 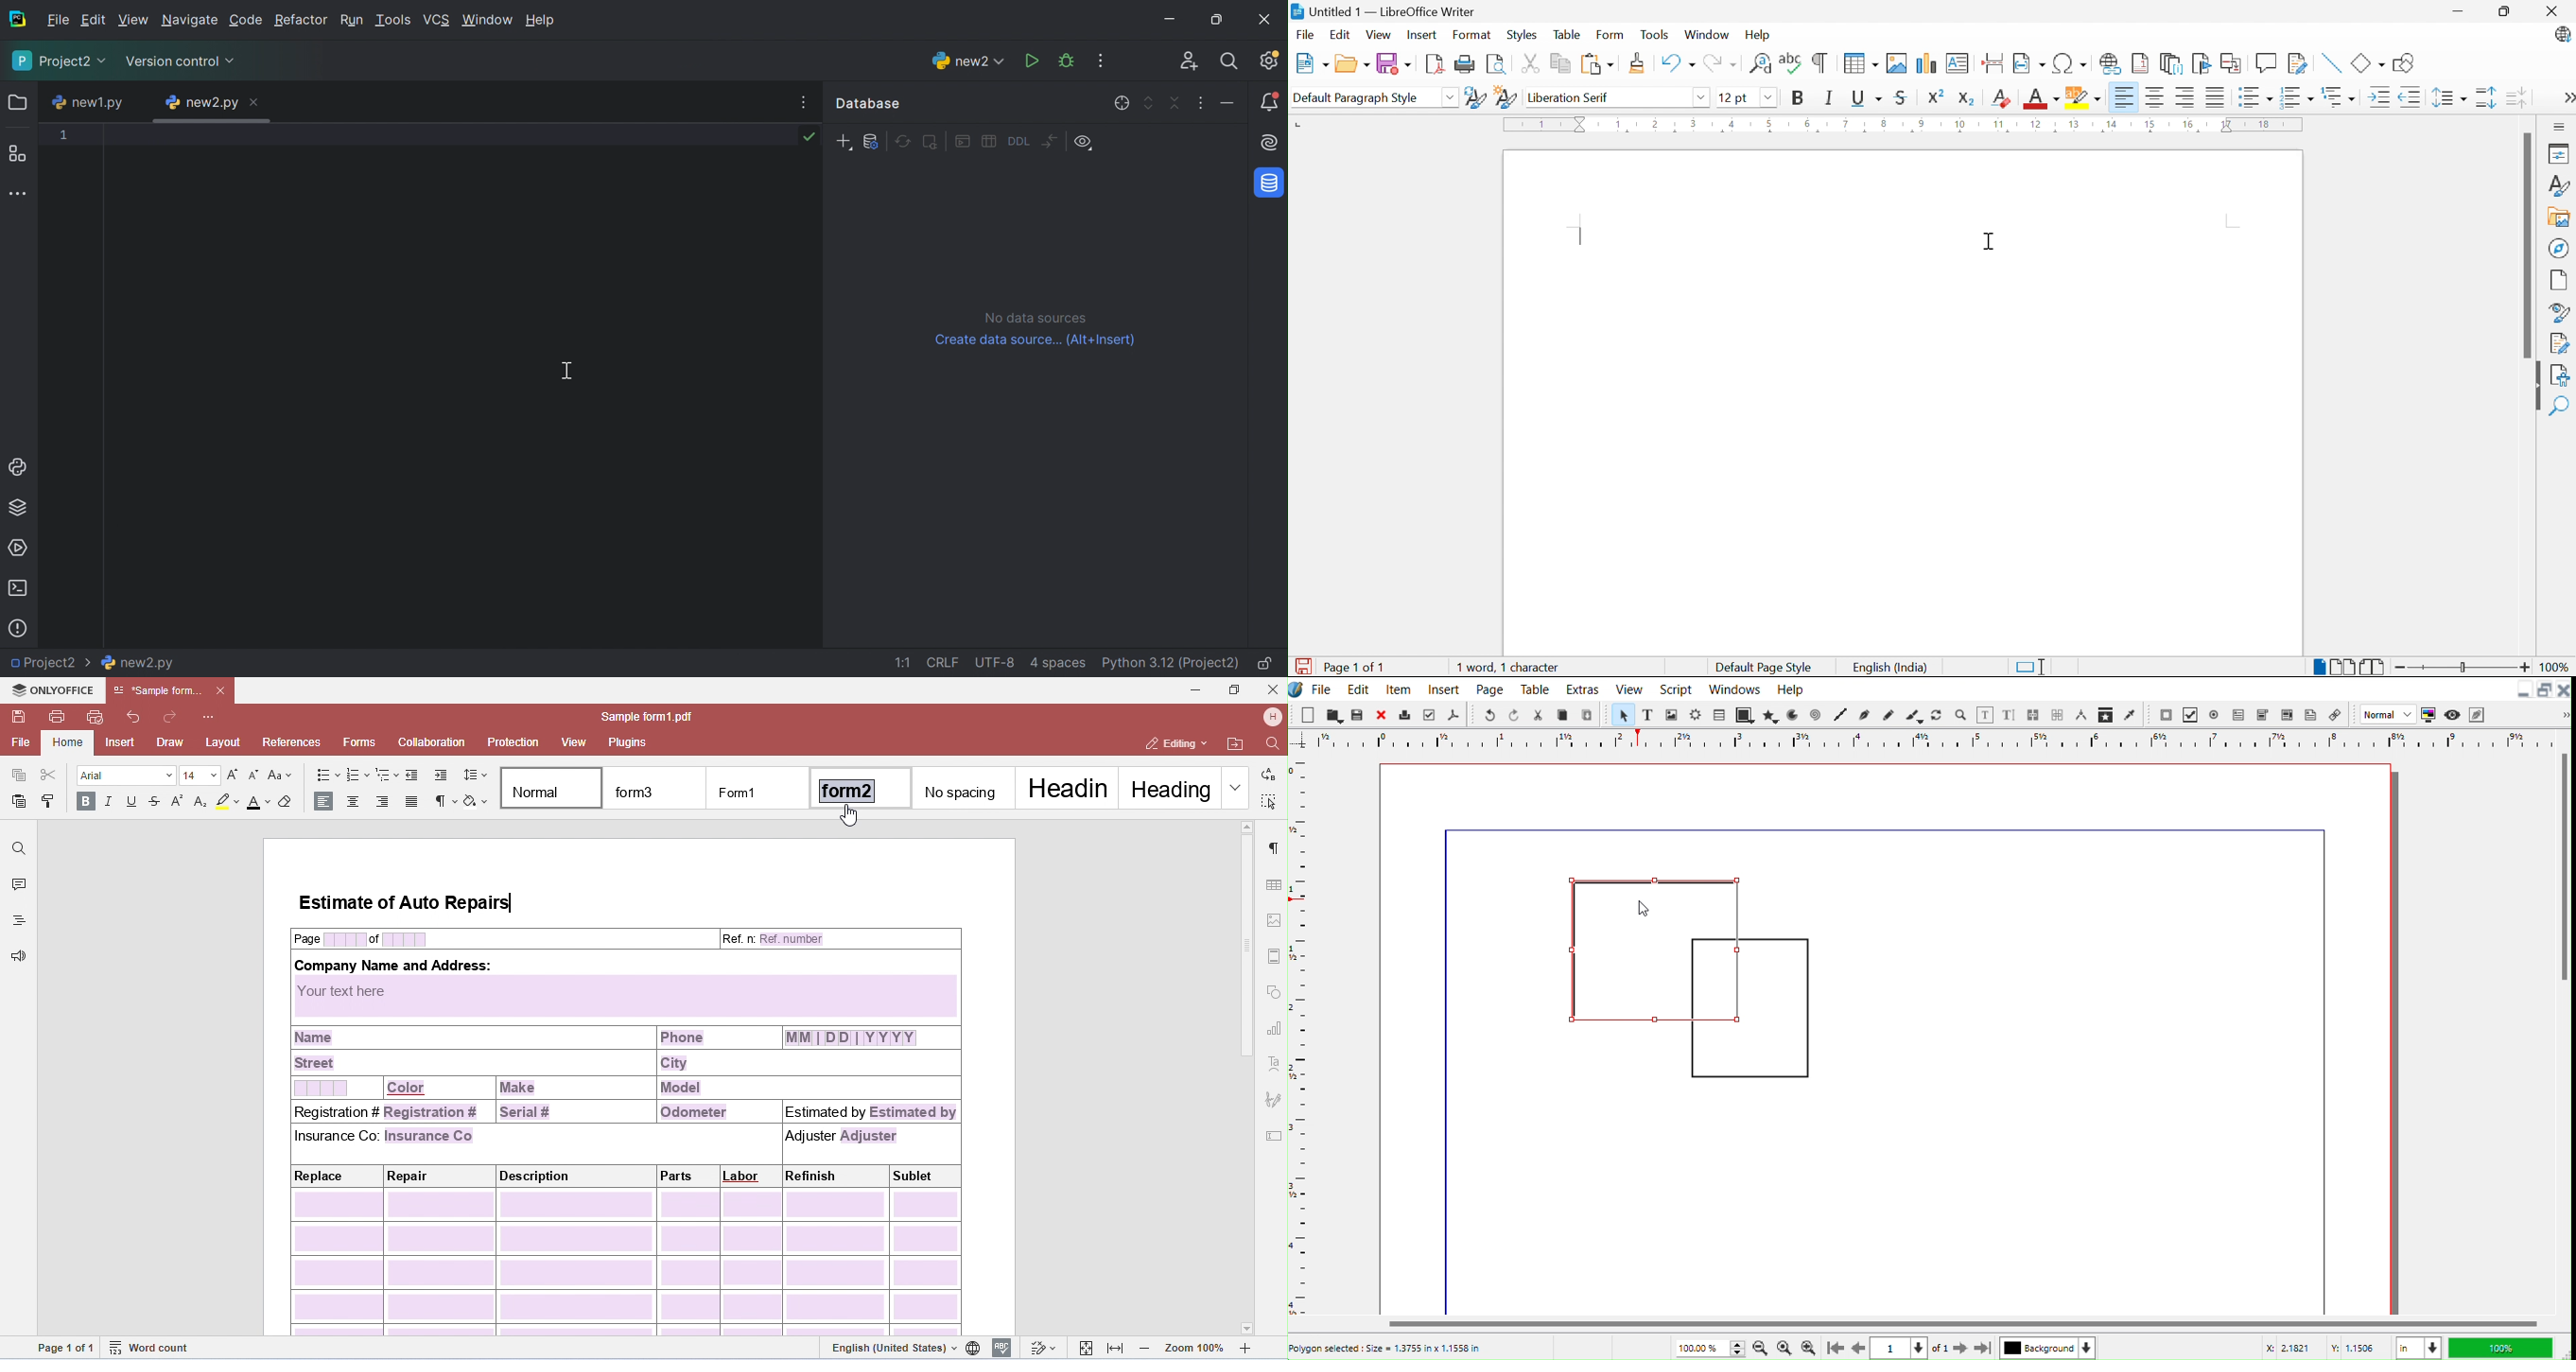 What do you see at coordinates (2515, 96) in the screenshot?
I see `Decrease Paragraph Spacing` at bounding box center [2515, 96].